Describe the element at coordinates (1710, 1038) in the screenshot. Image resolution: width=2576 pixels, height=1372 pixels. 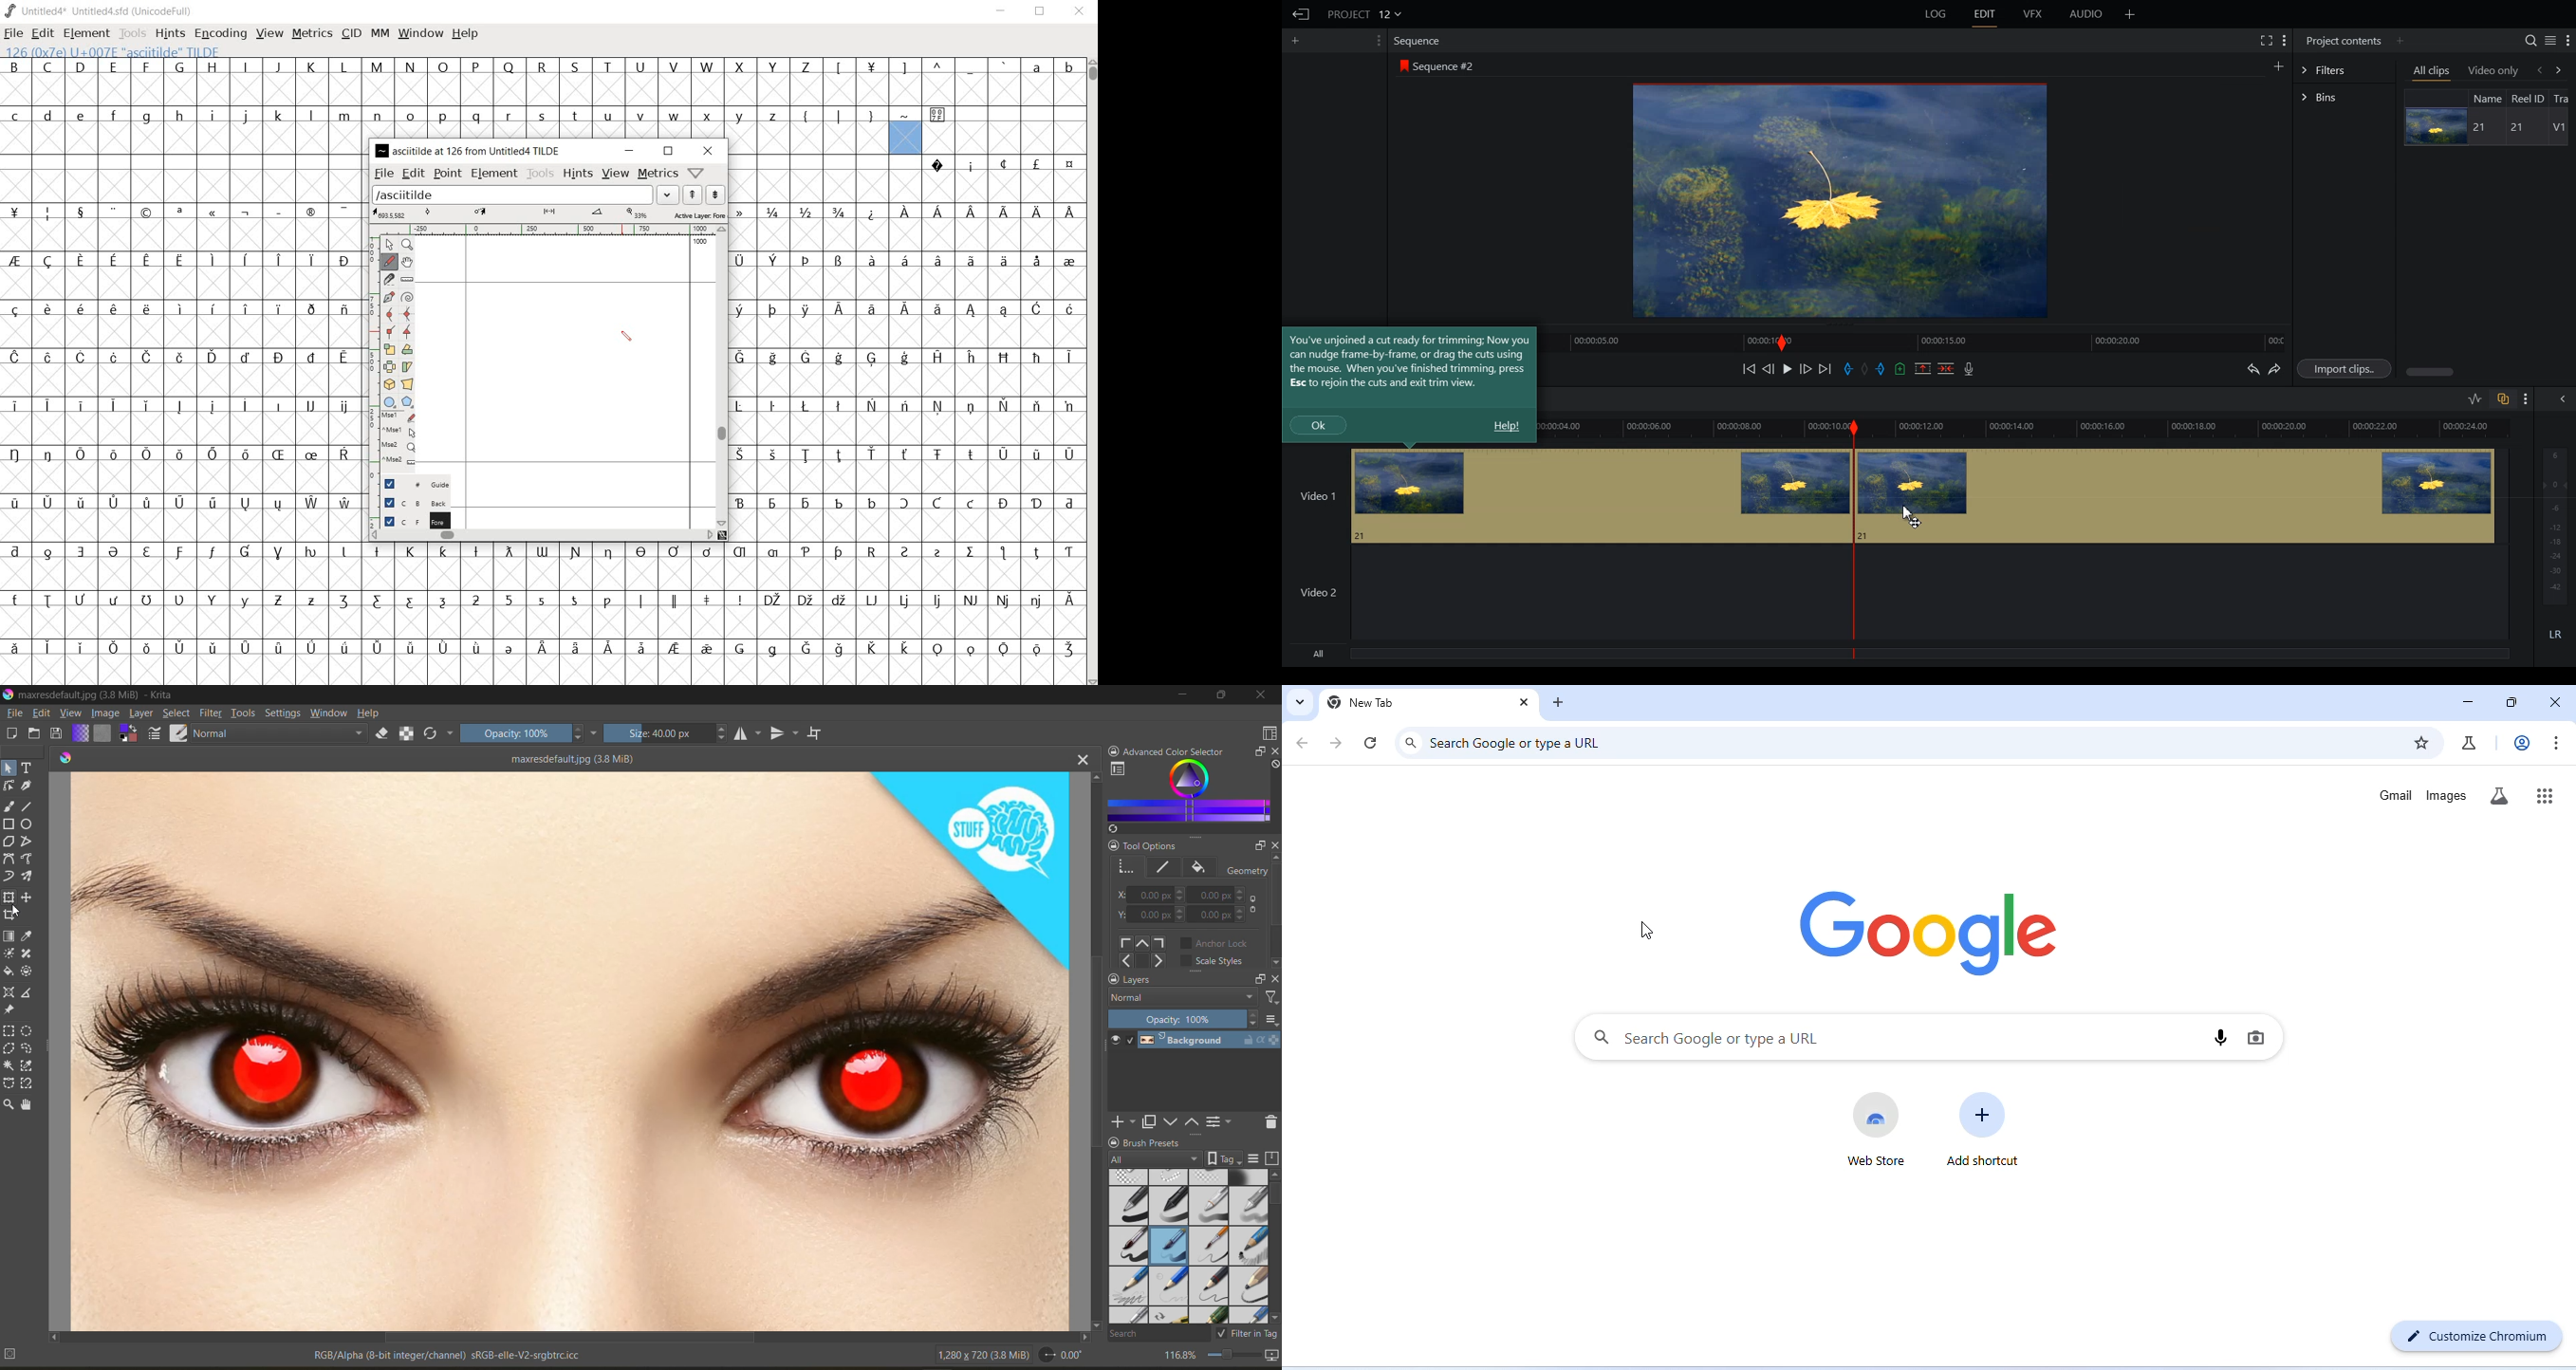
I see `search google or type a URL` at that location.